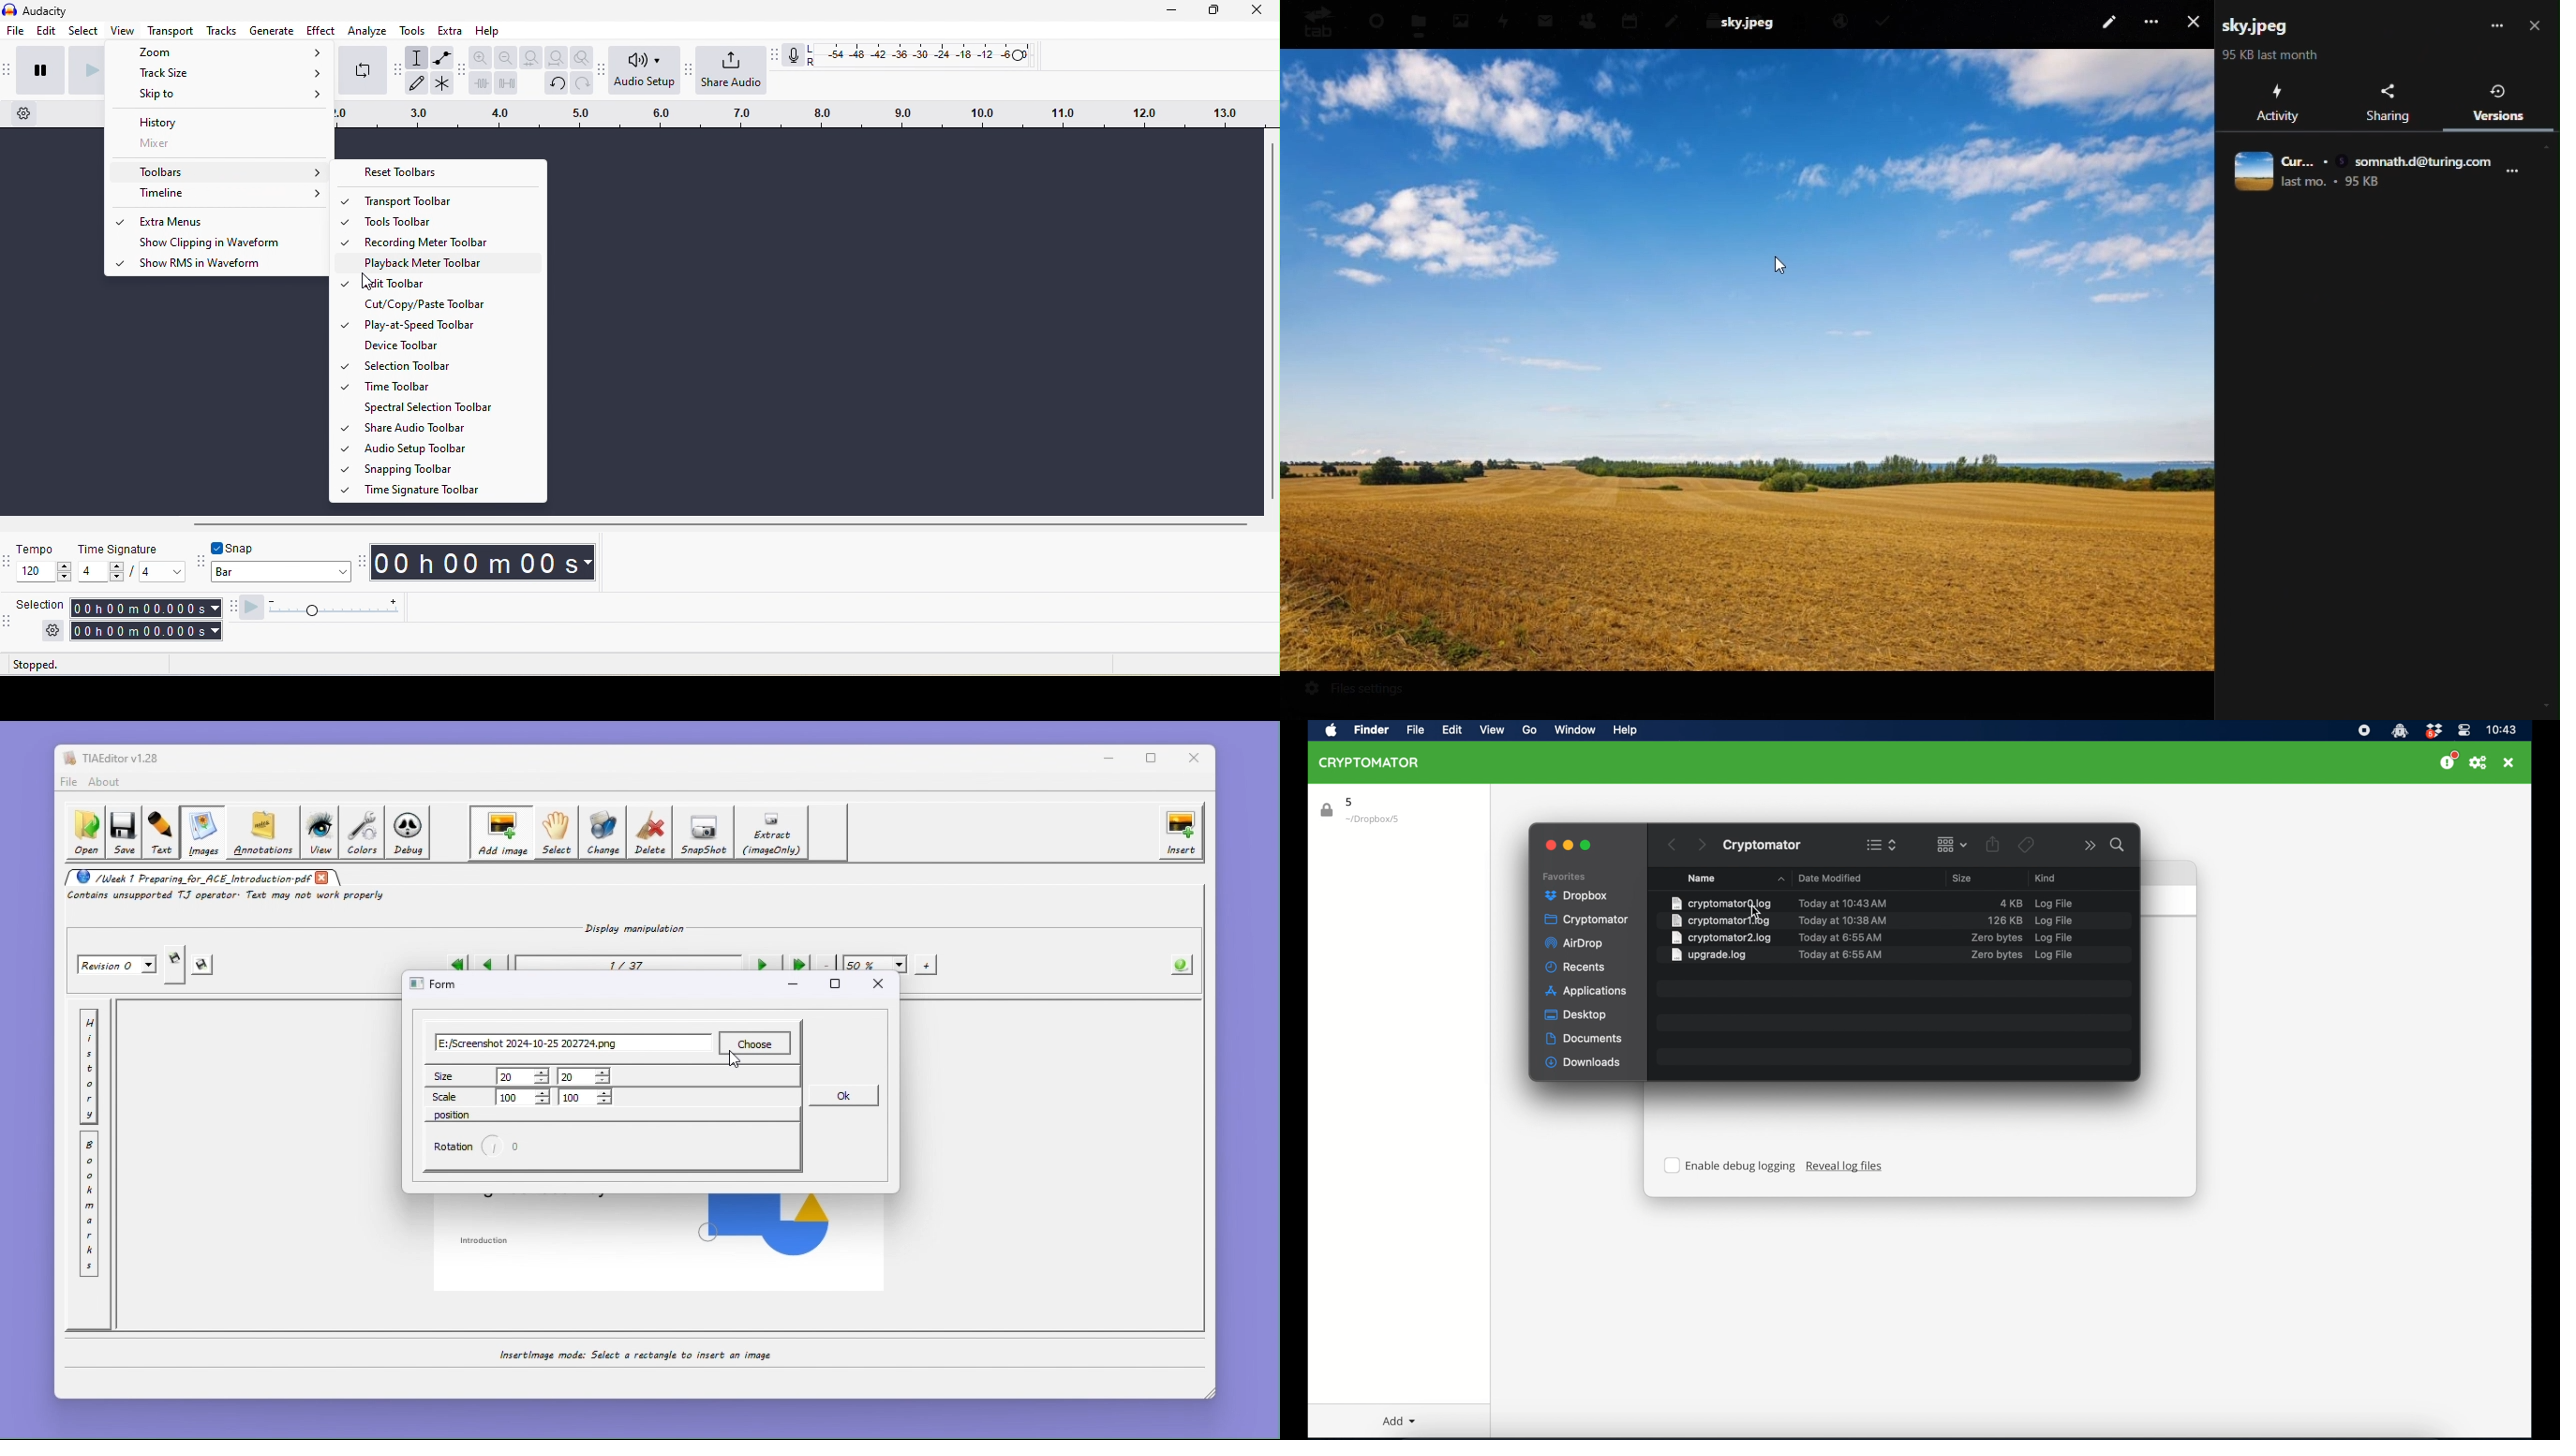 This screenshot has height=1456, width=2576. Describe the element at coordinates (506, 57) in the screenshot. I see `zoom out` at that location.